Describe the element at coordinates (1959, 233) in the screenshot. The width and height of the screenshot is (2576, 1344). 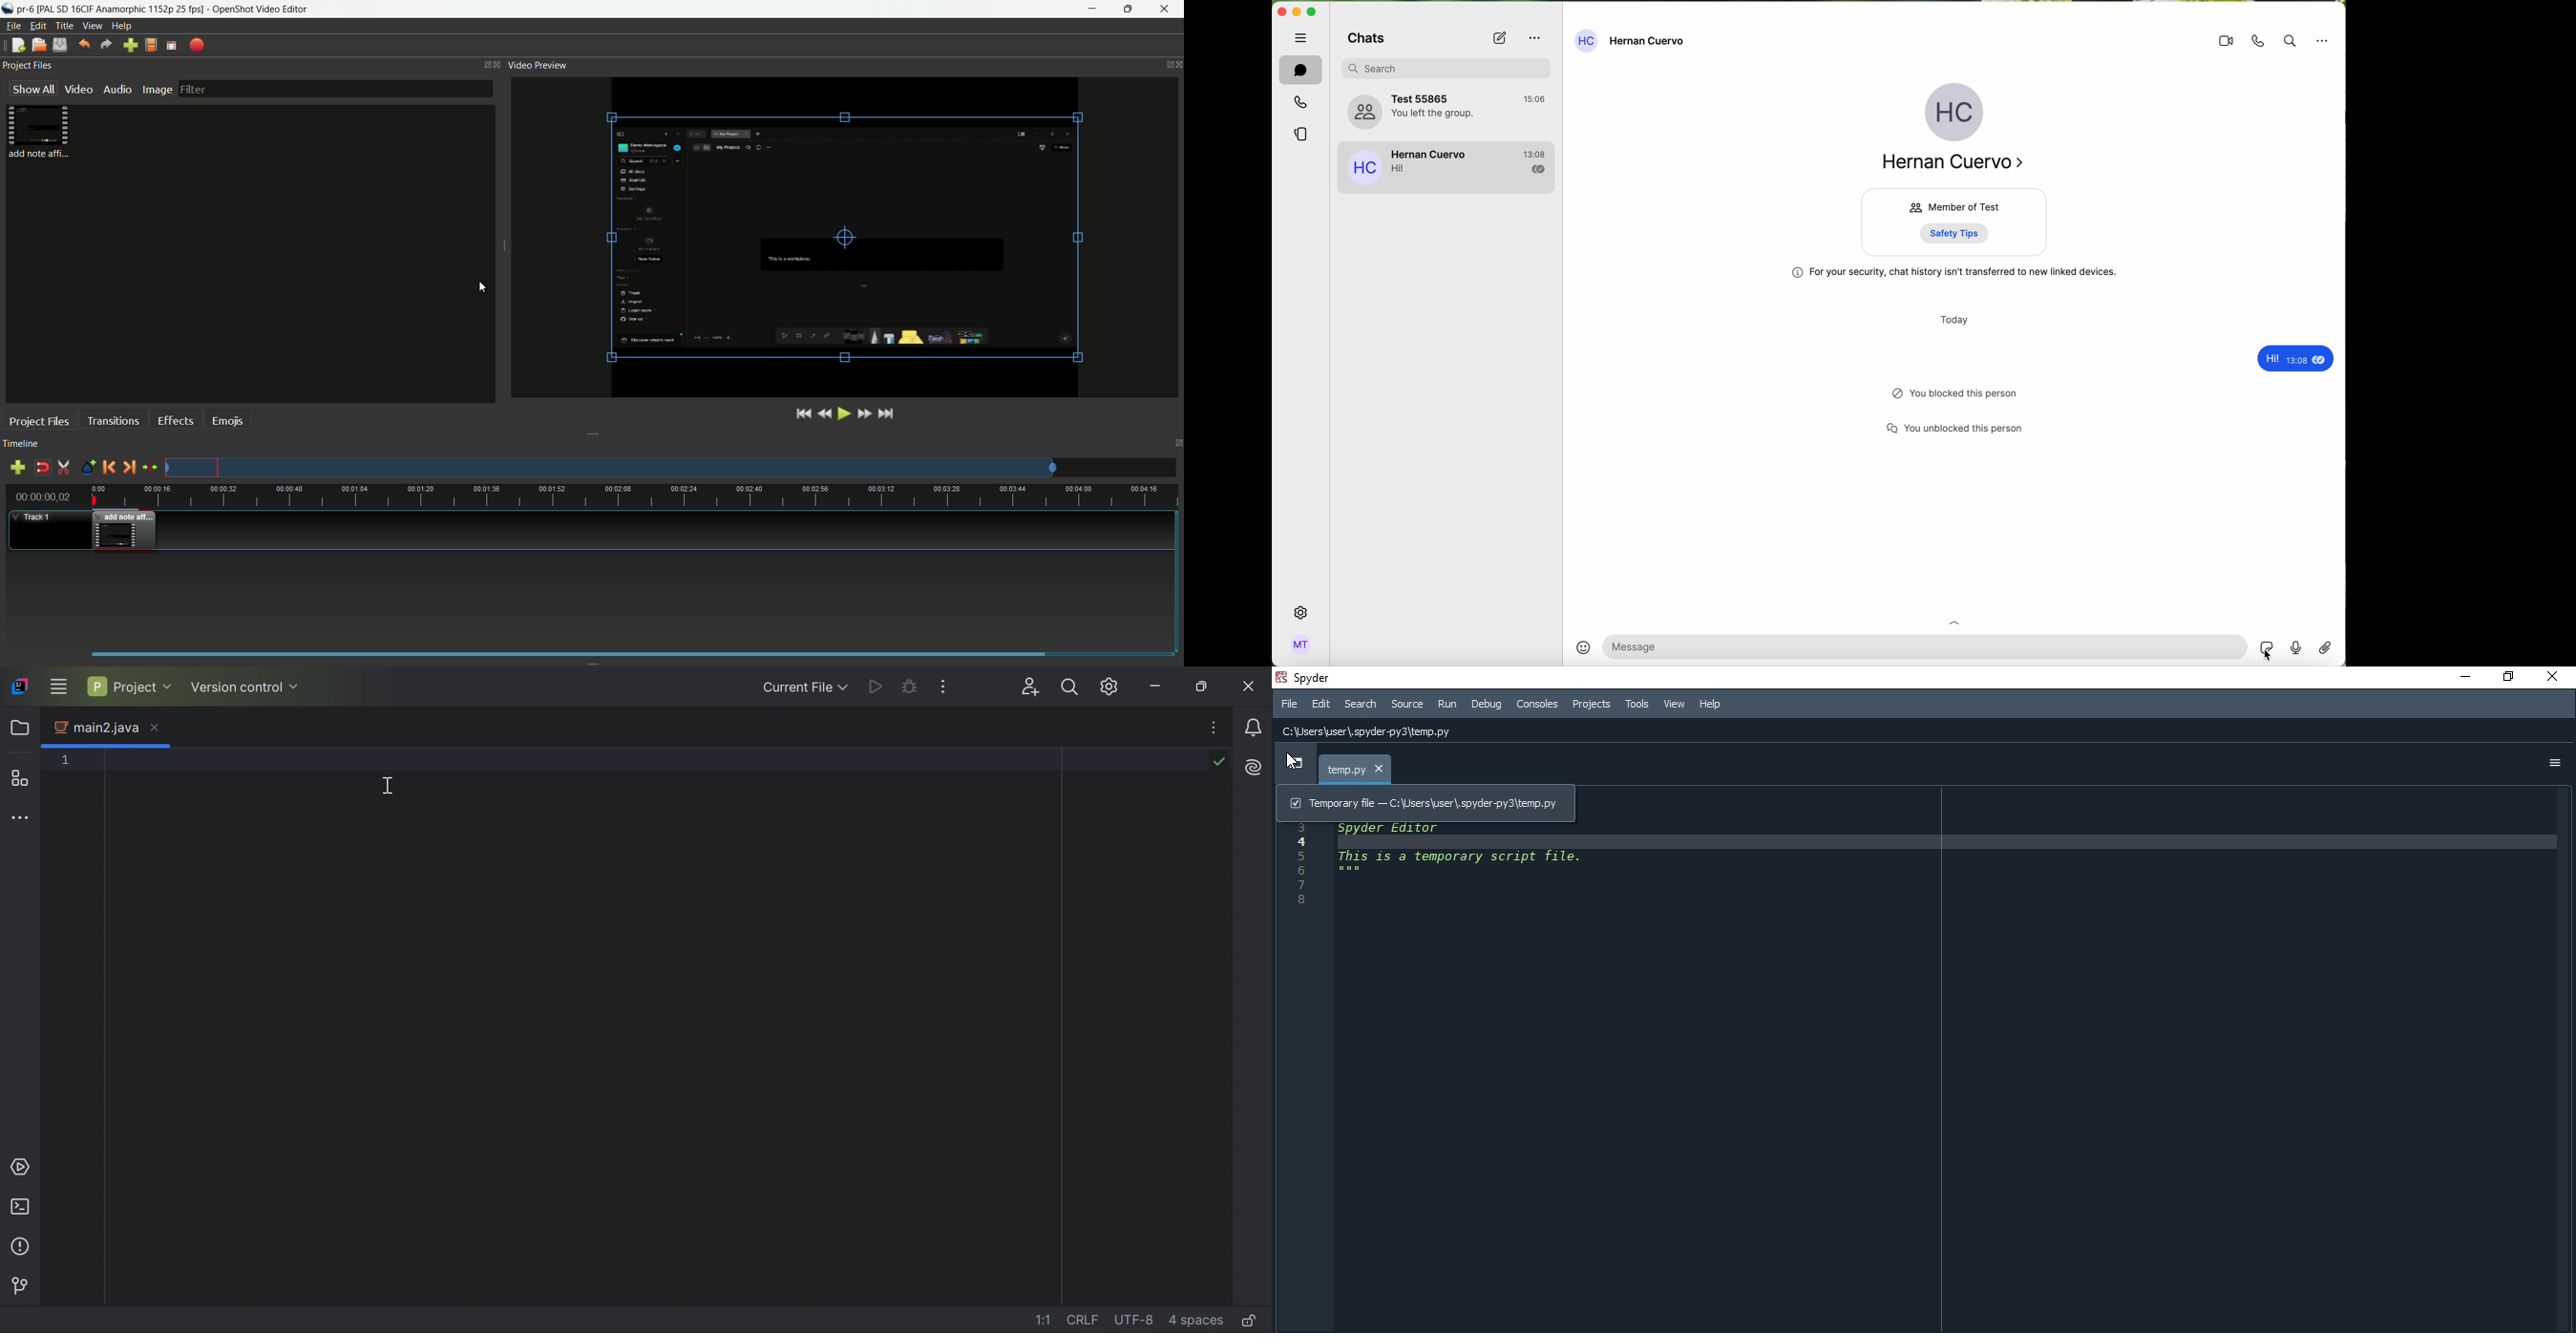
I see `saftey test` at that location.